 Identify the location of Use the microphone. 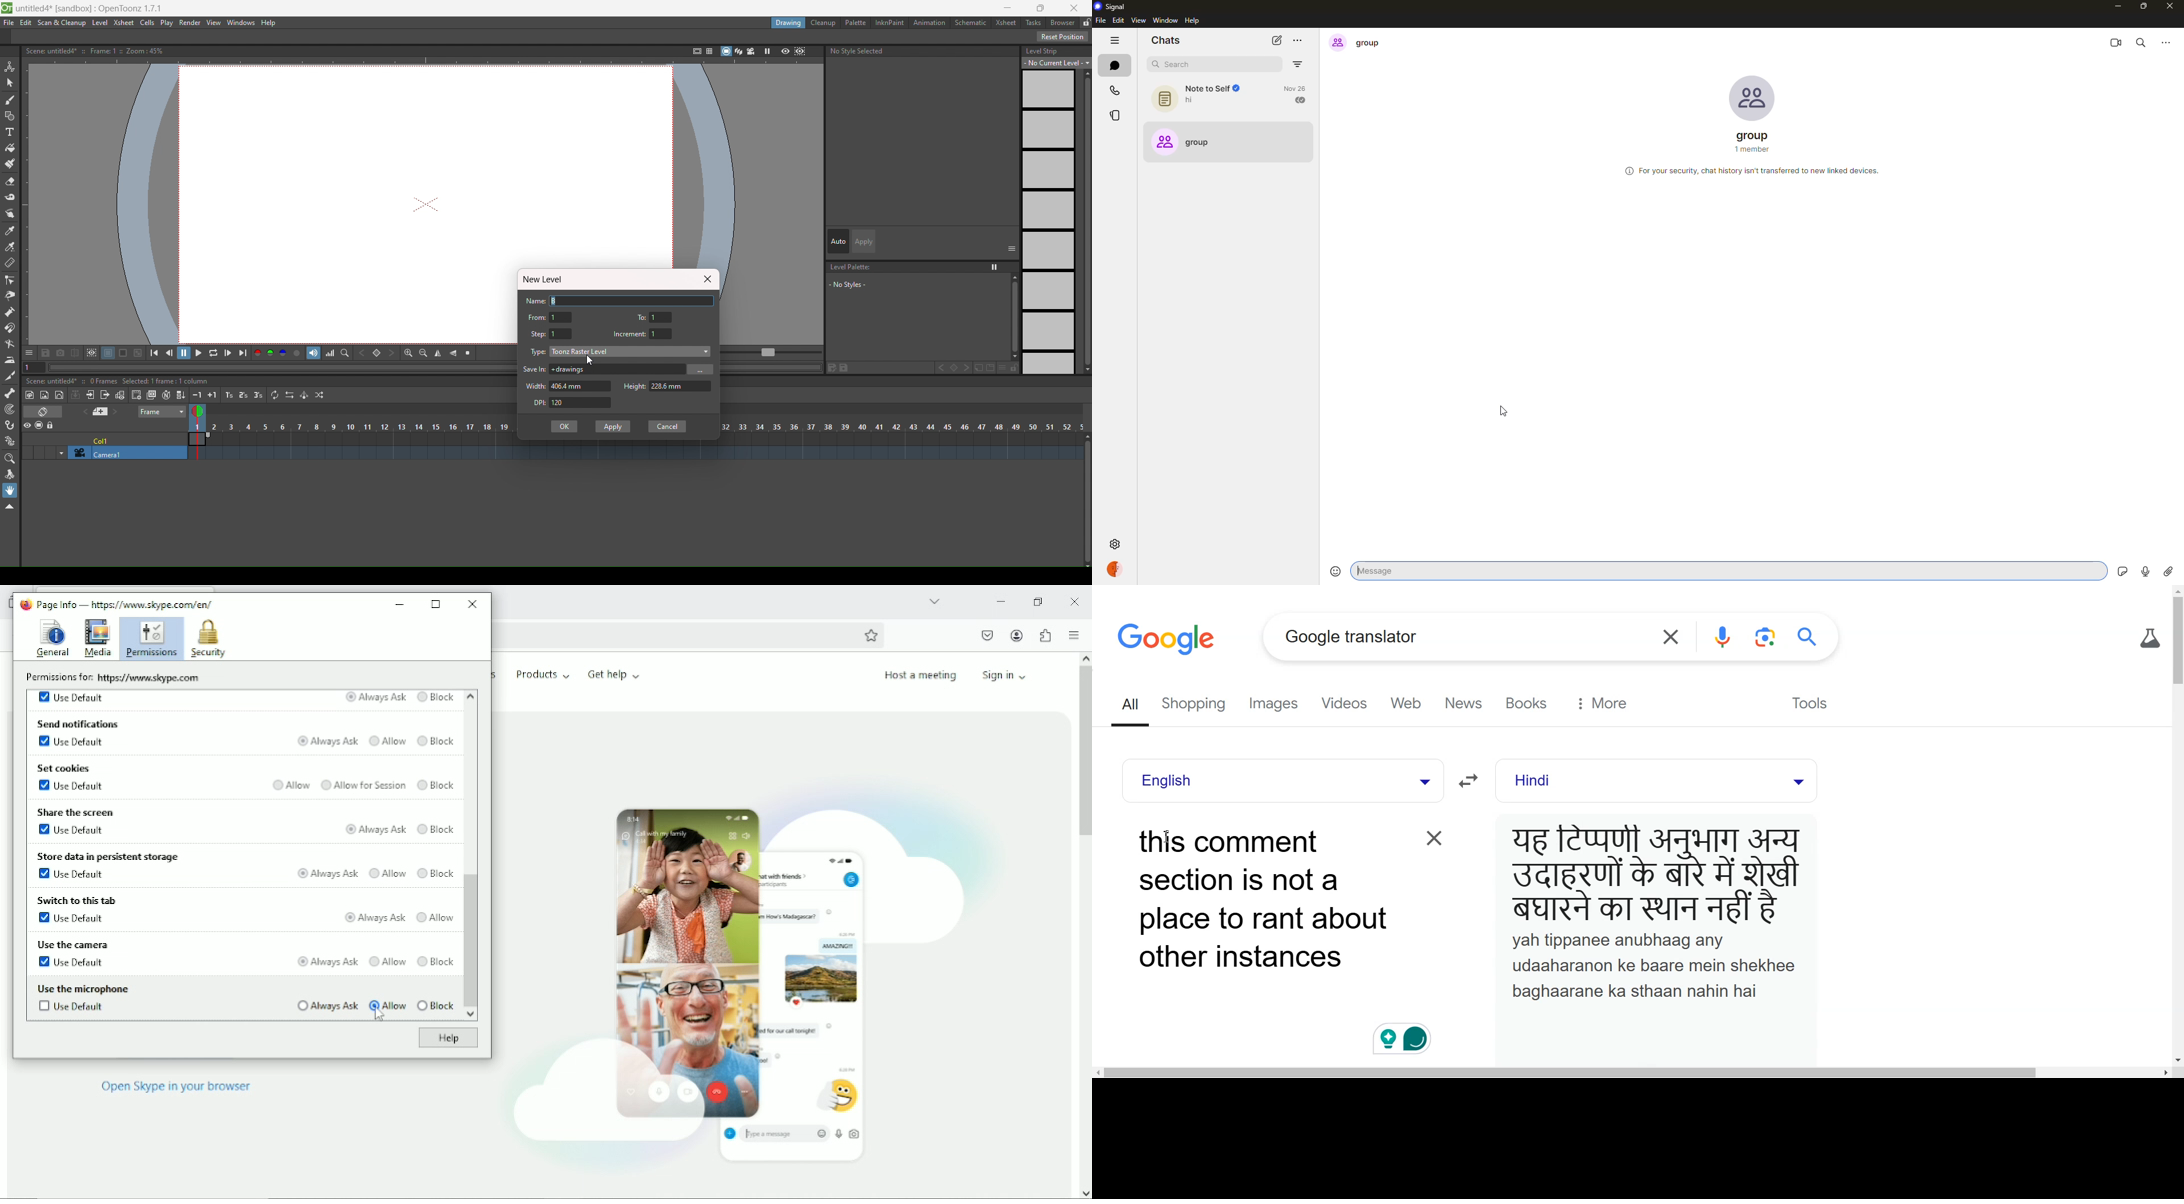
(84, 988).